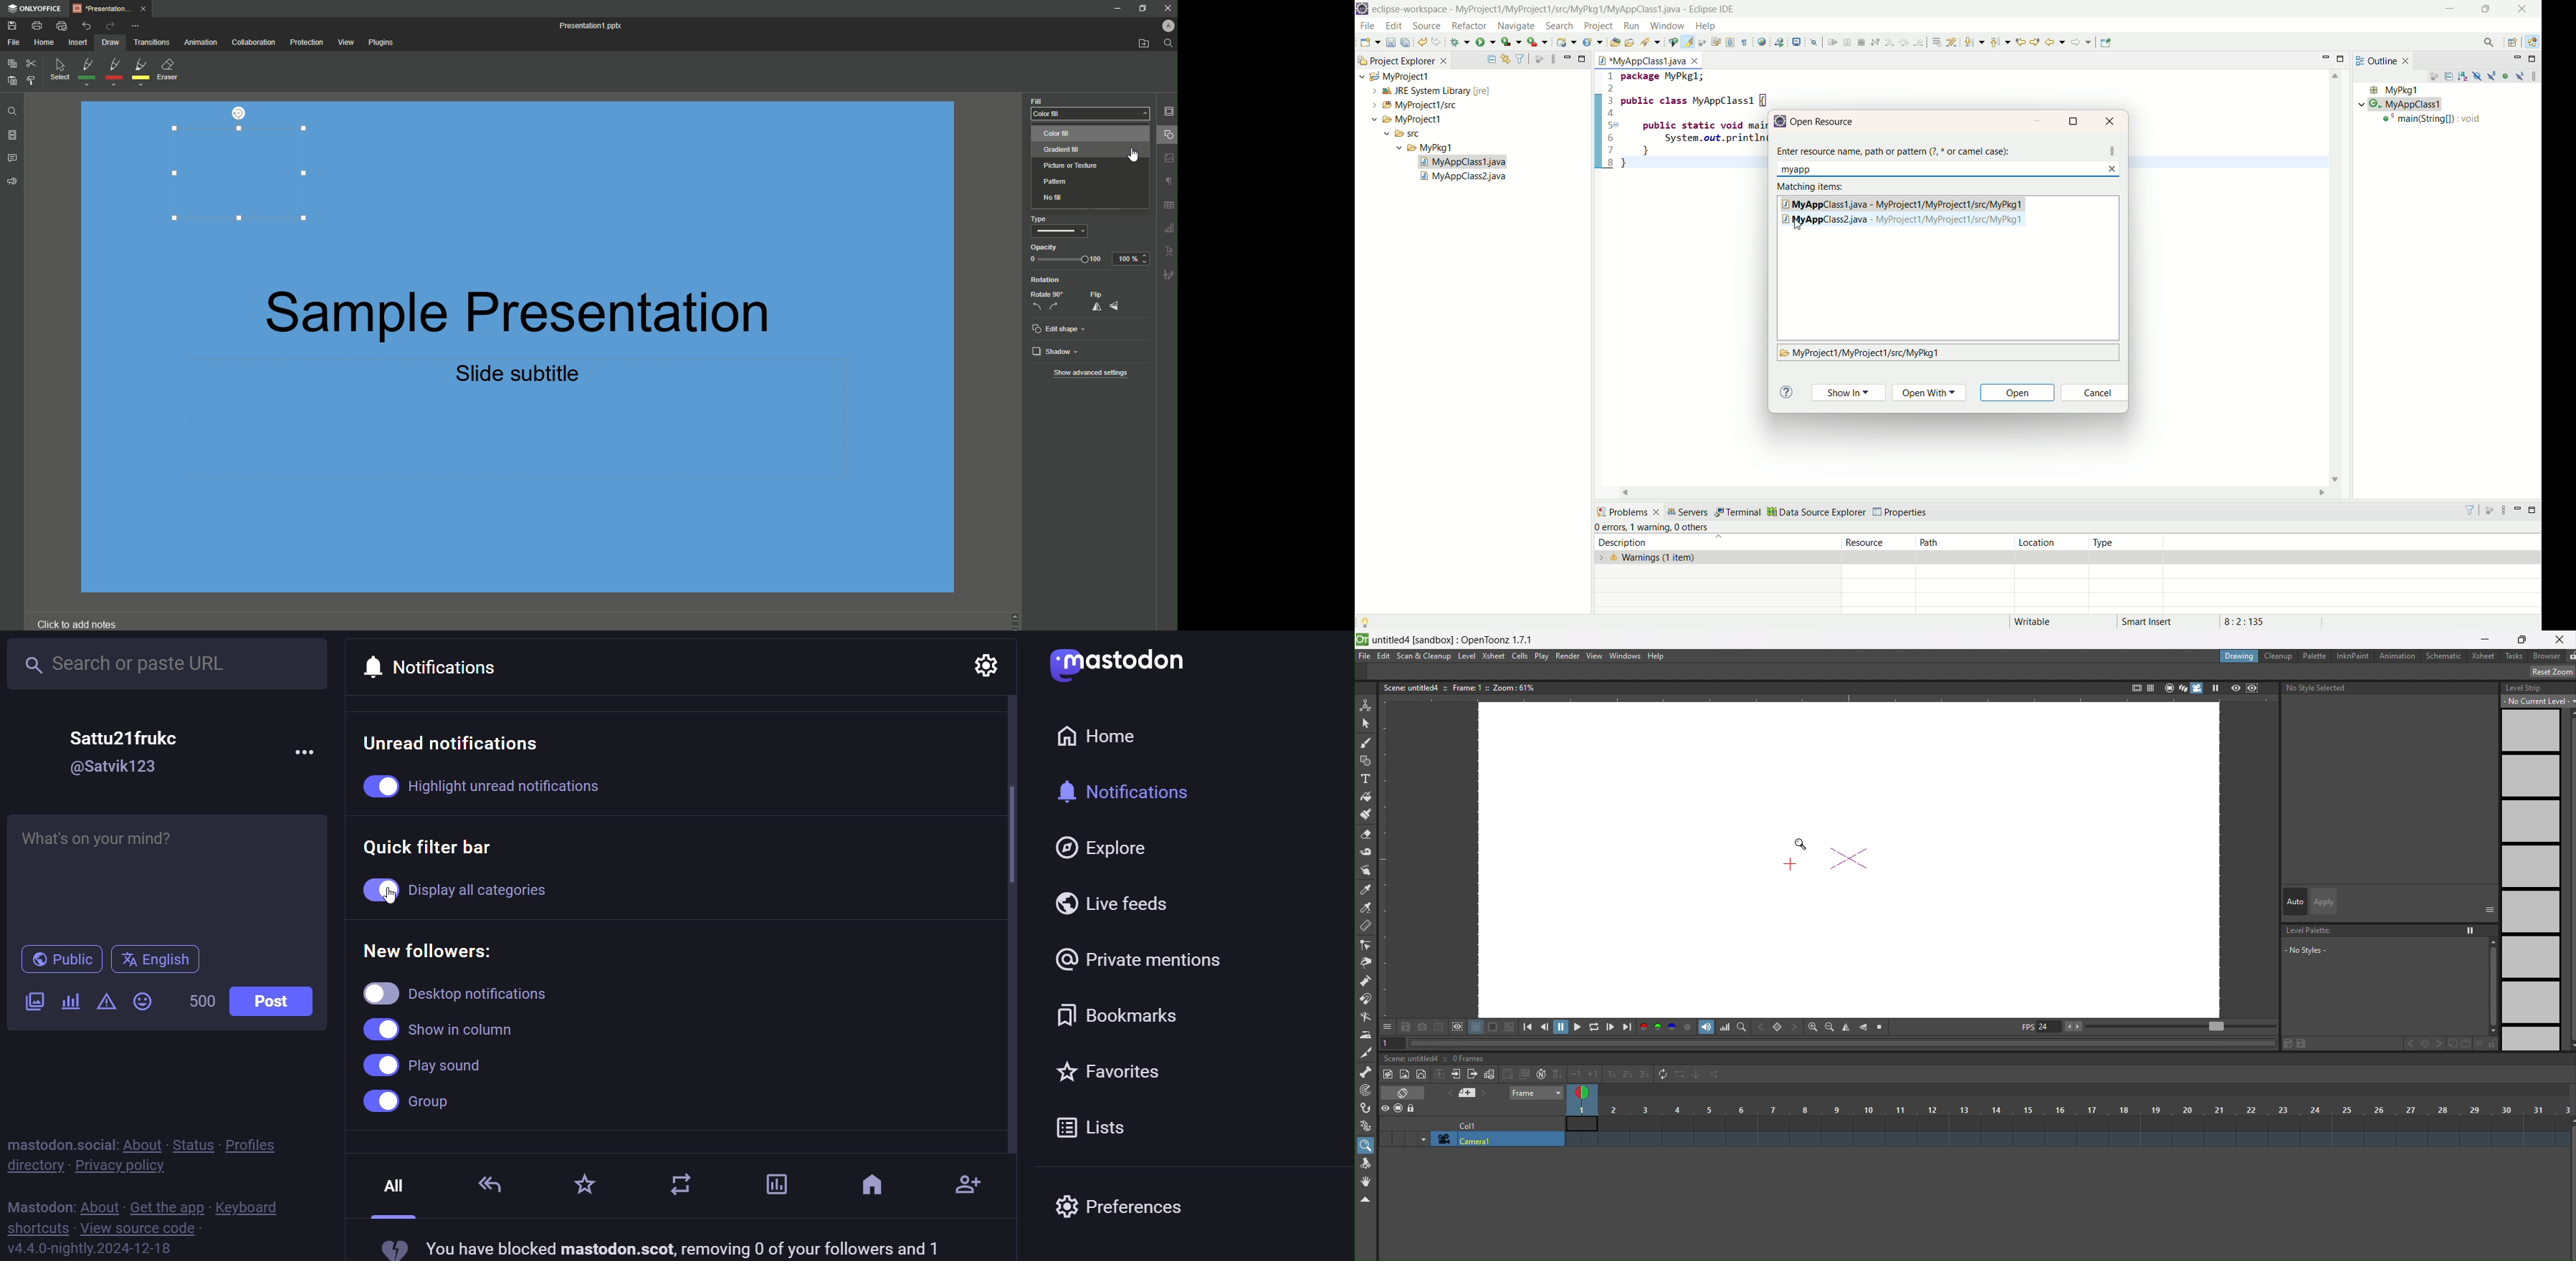  What do you see at coordinates (2107, 43) in the screenshot?
I see `Pin editor` at bounding box center [2107, 43].